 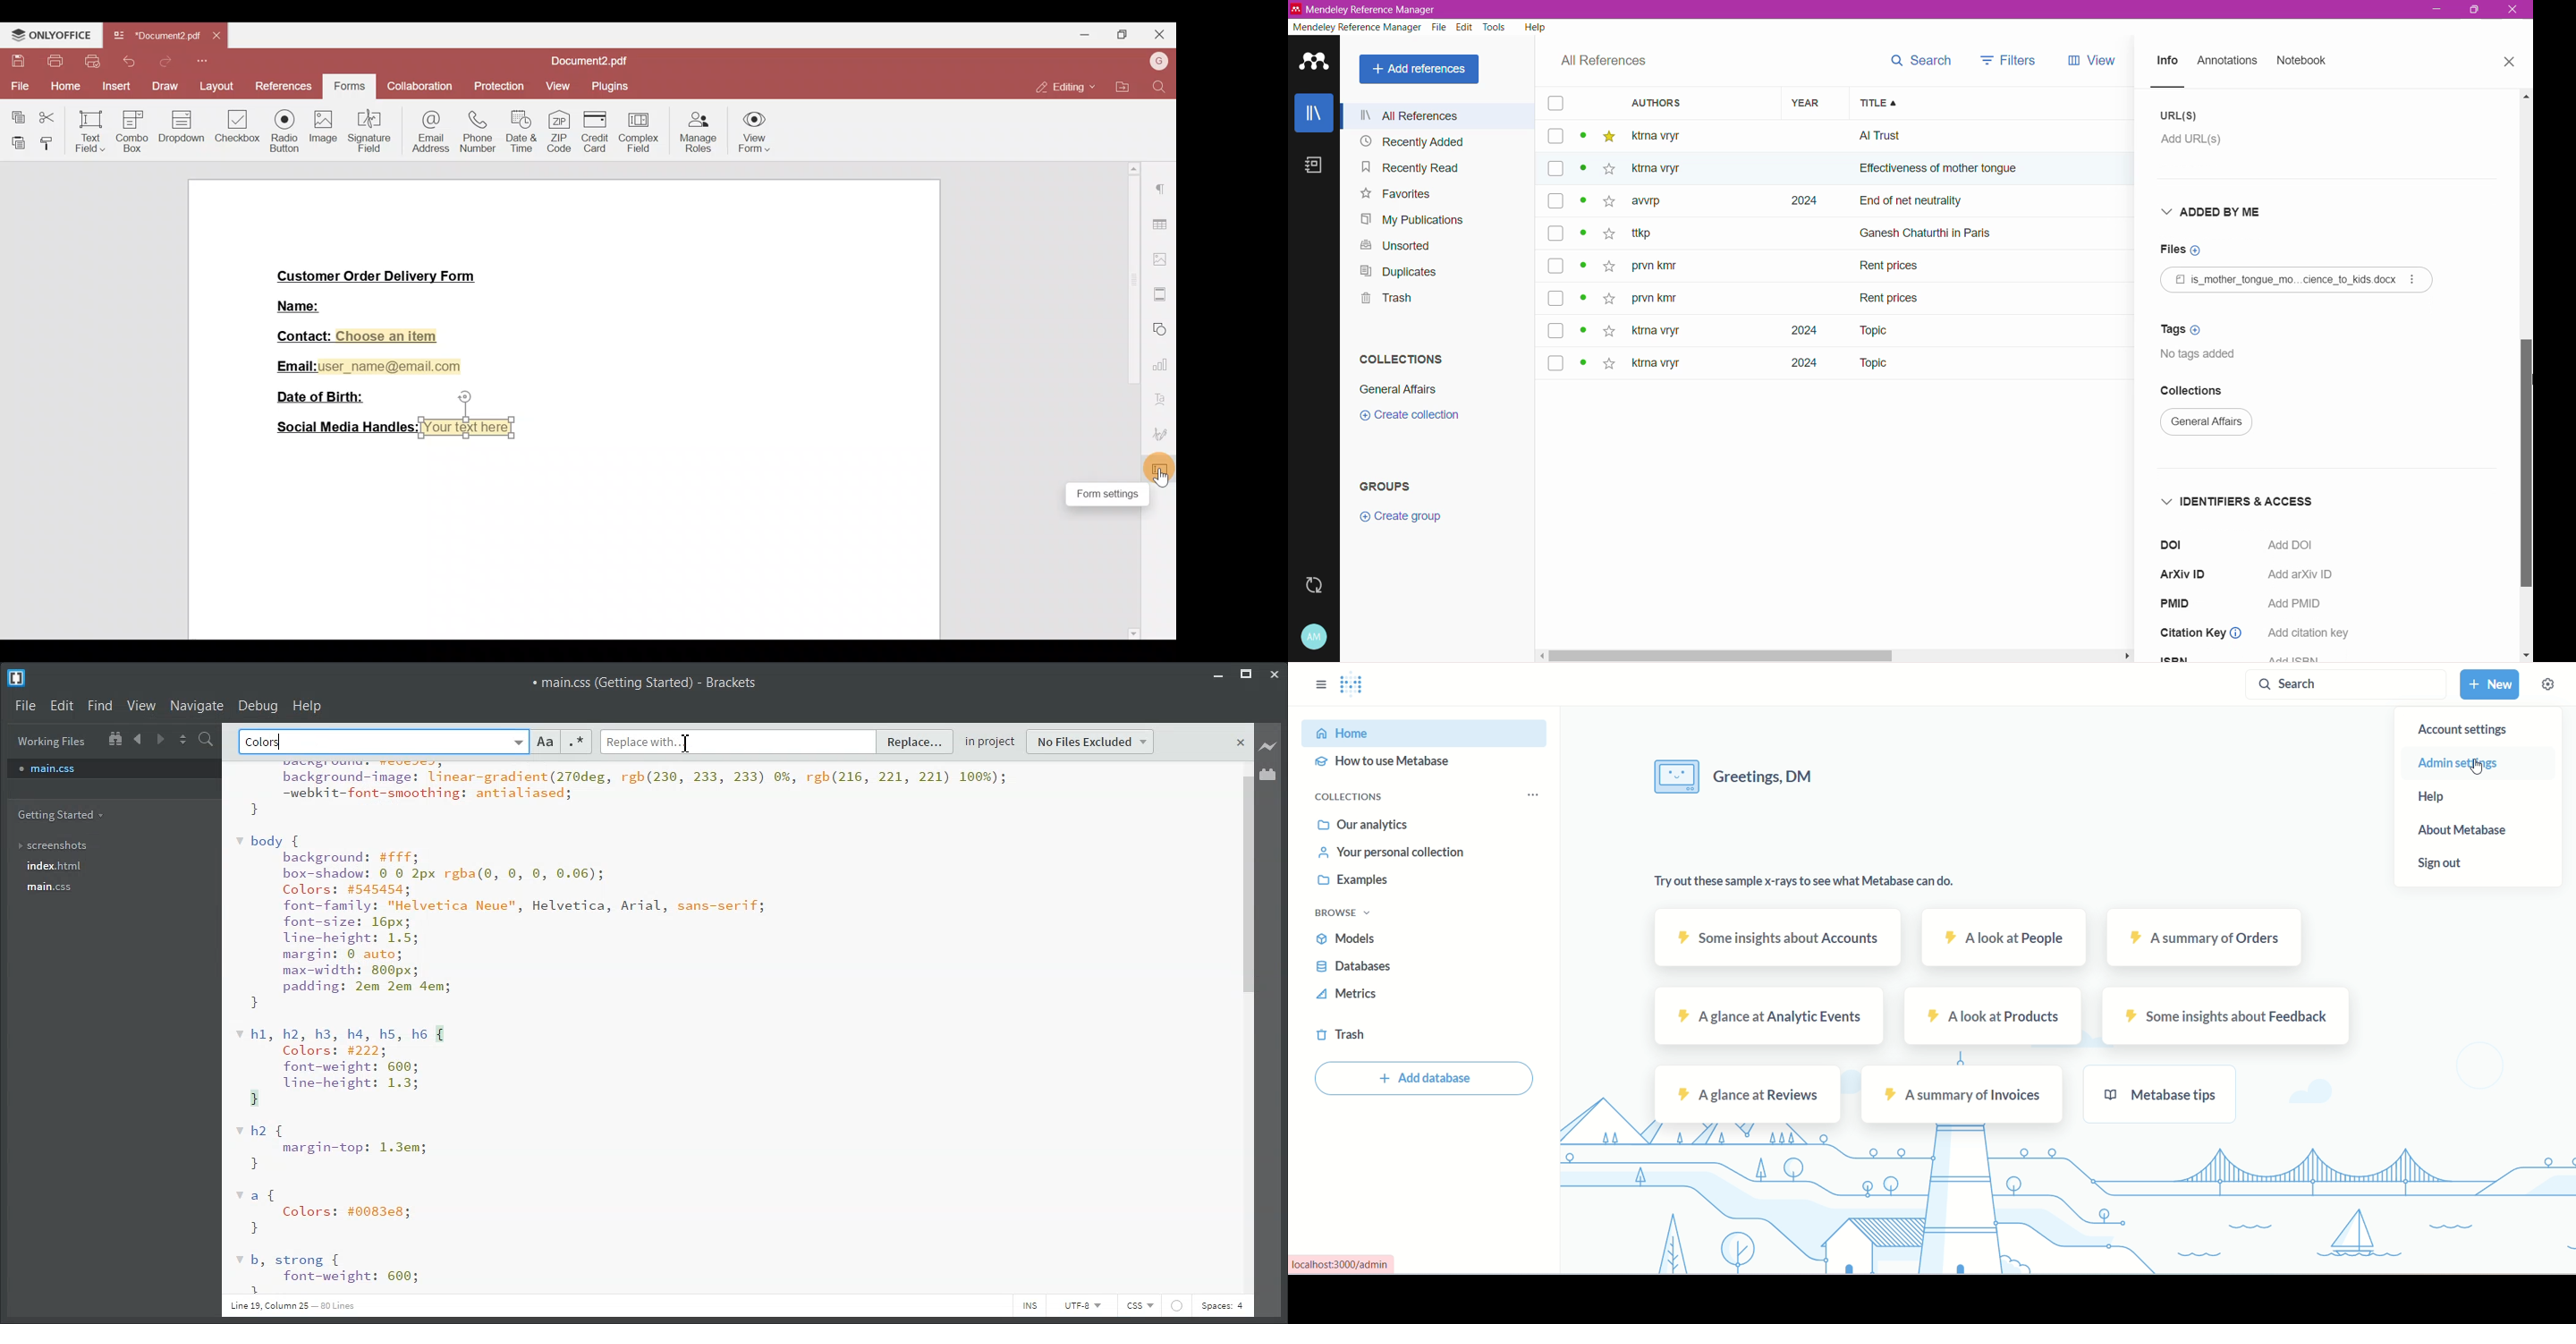 I want to click on Navigate Forward, so click(x=161, y=737).